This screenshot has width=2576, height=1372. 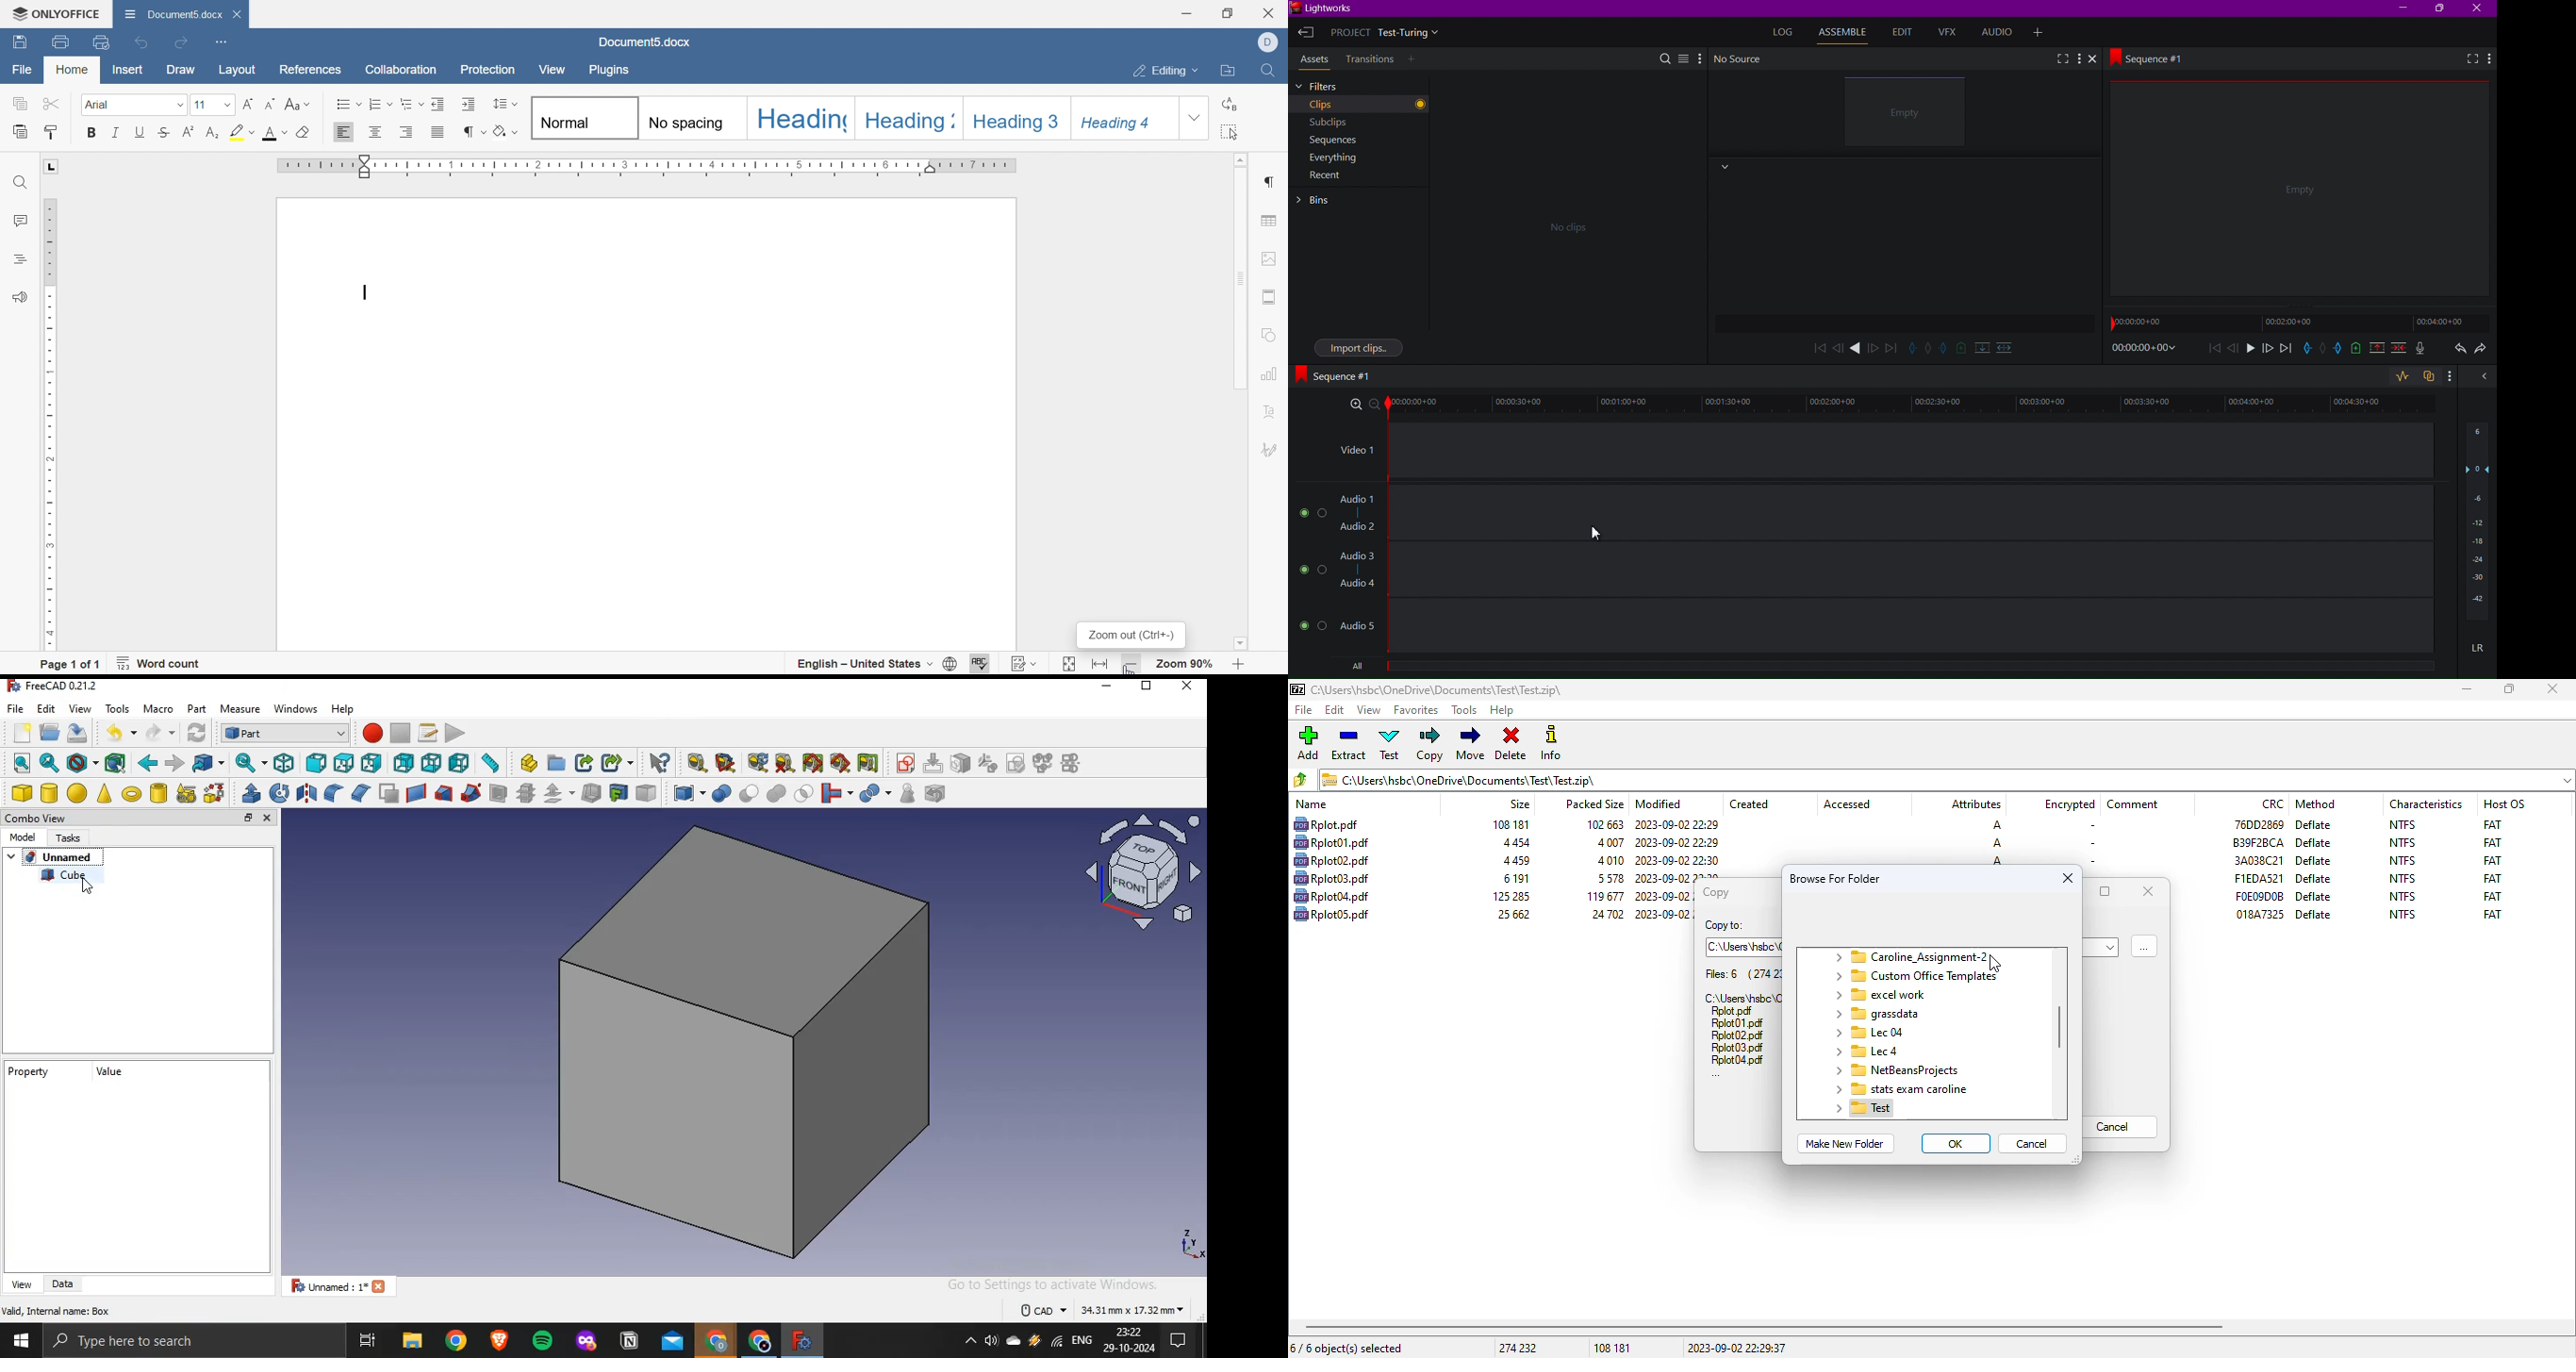 What do you see at coordinates (1838, 348) in the screenshot?
I see `rewind` at bounding box center [1838, 348].